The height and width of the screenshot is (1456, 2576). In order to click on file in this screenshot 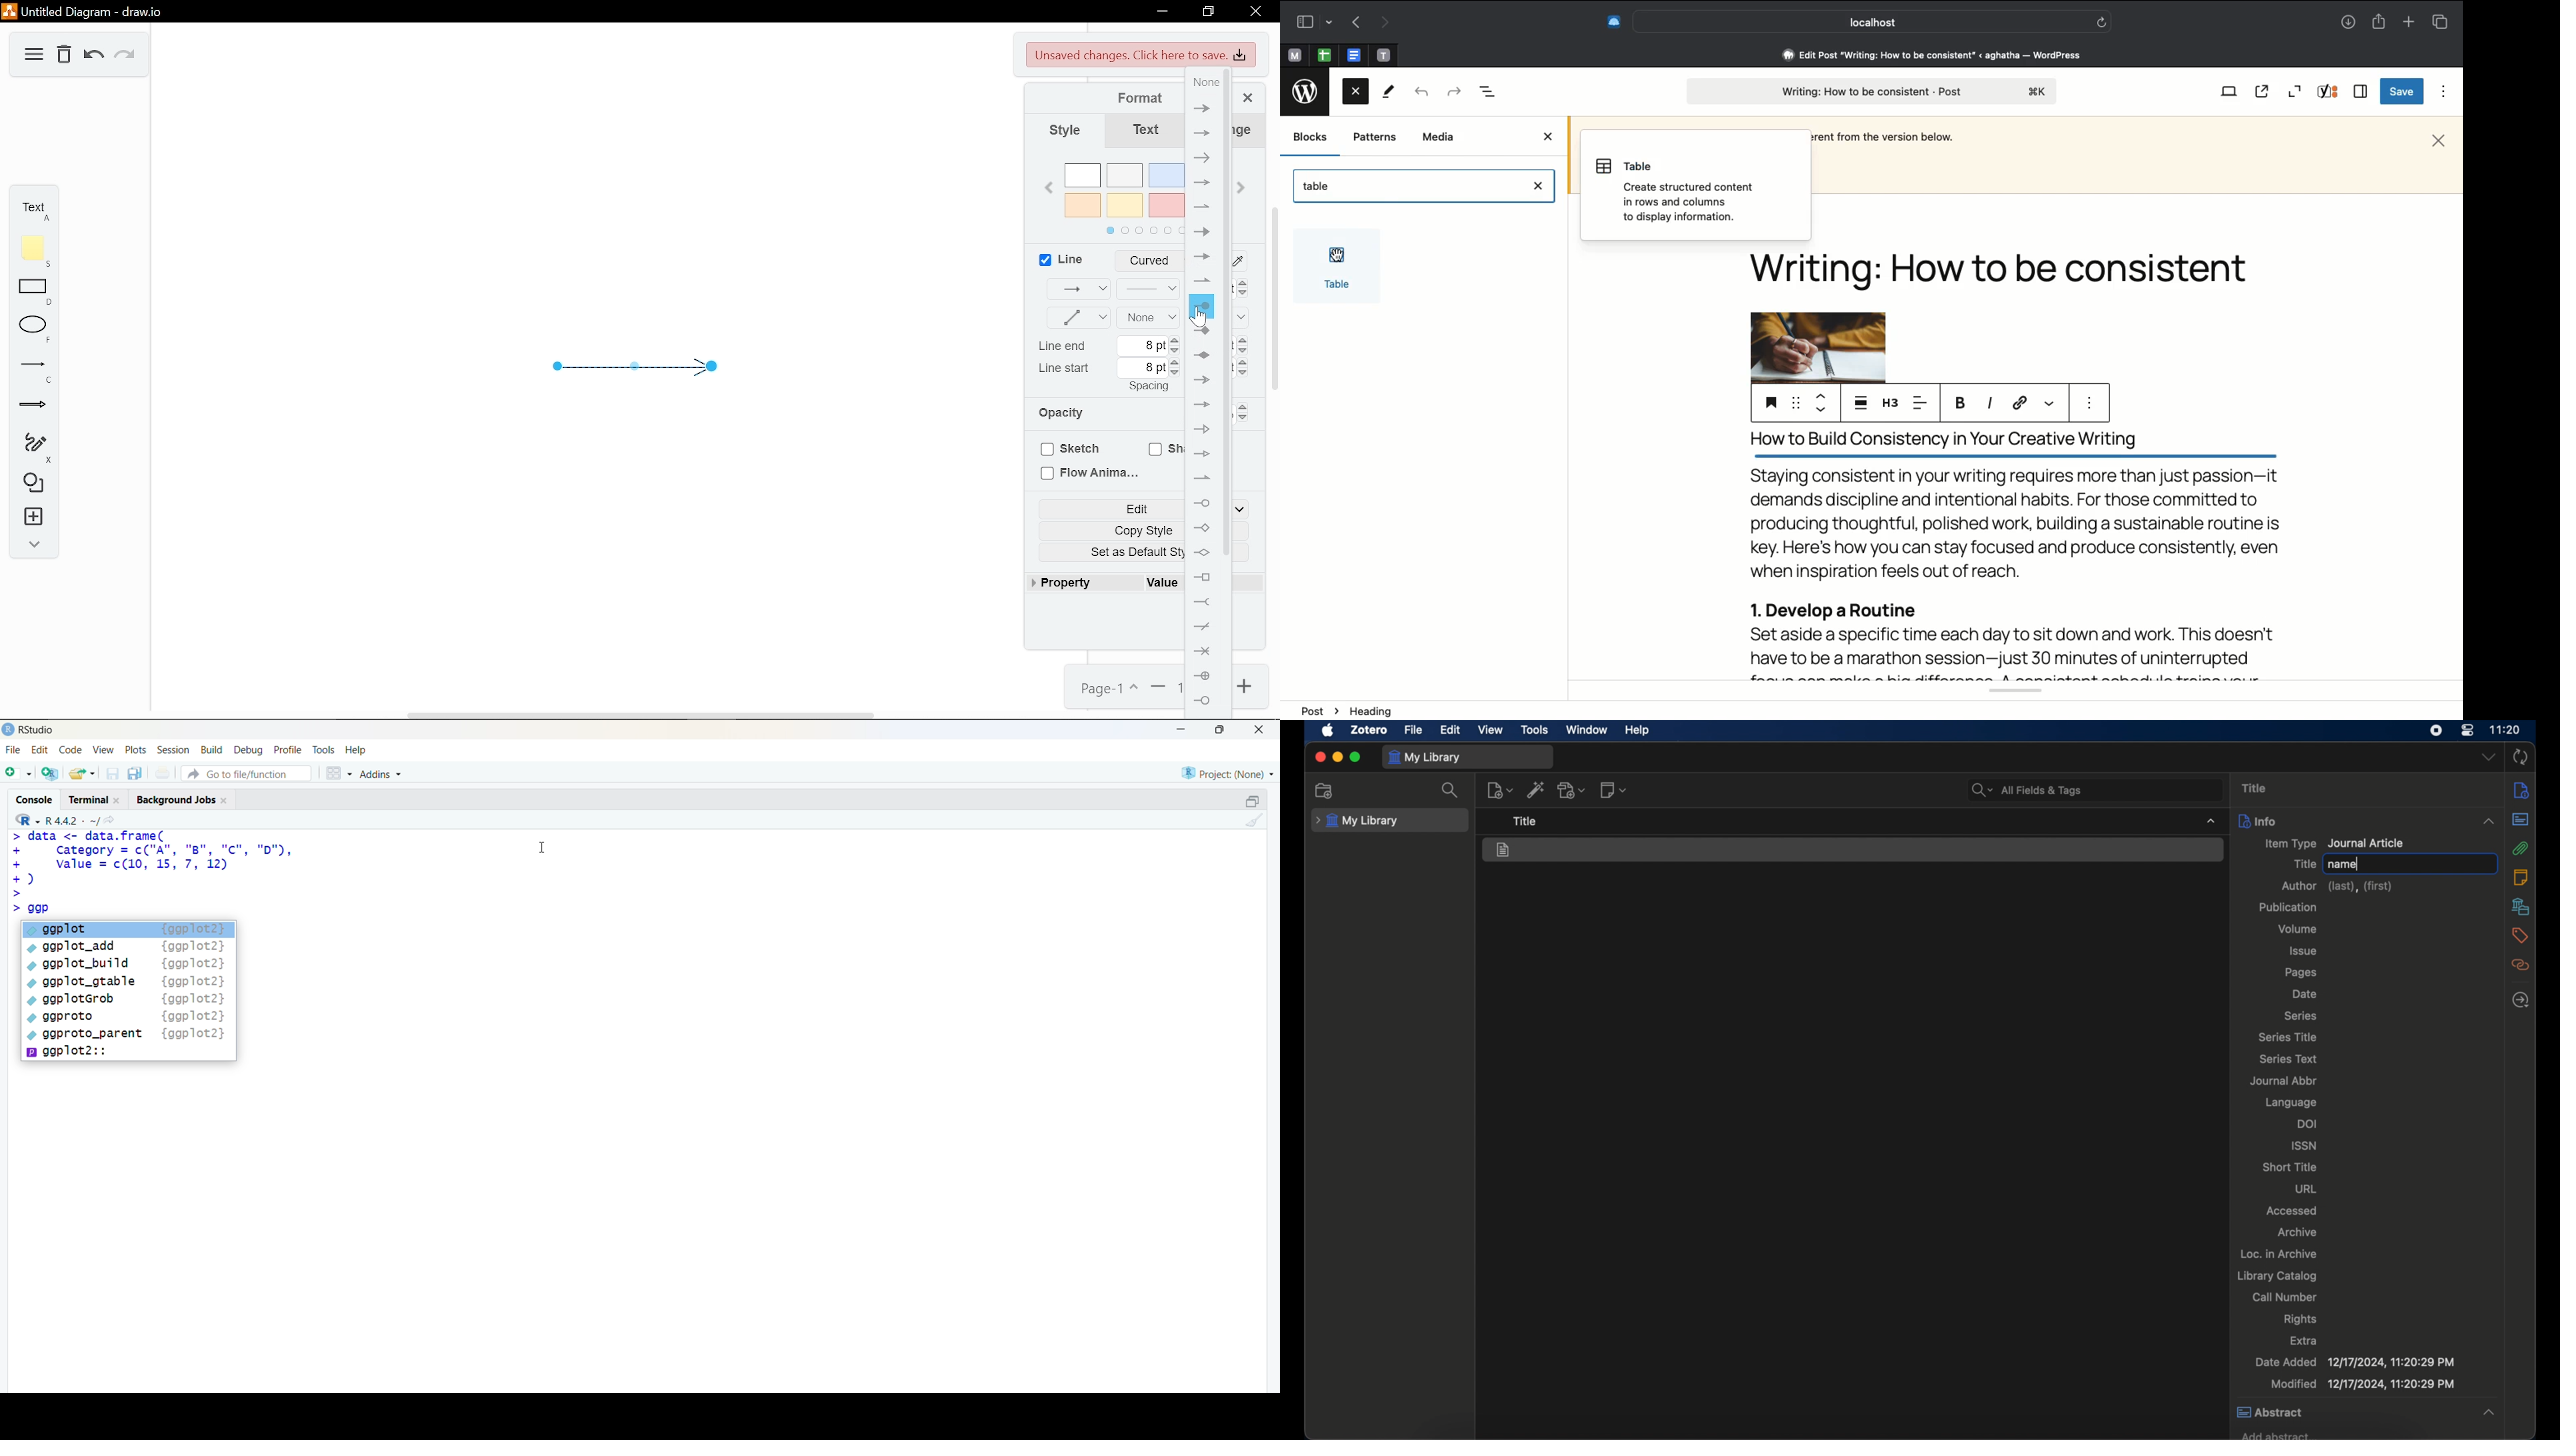, I will do `click(1413, 730)`.